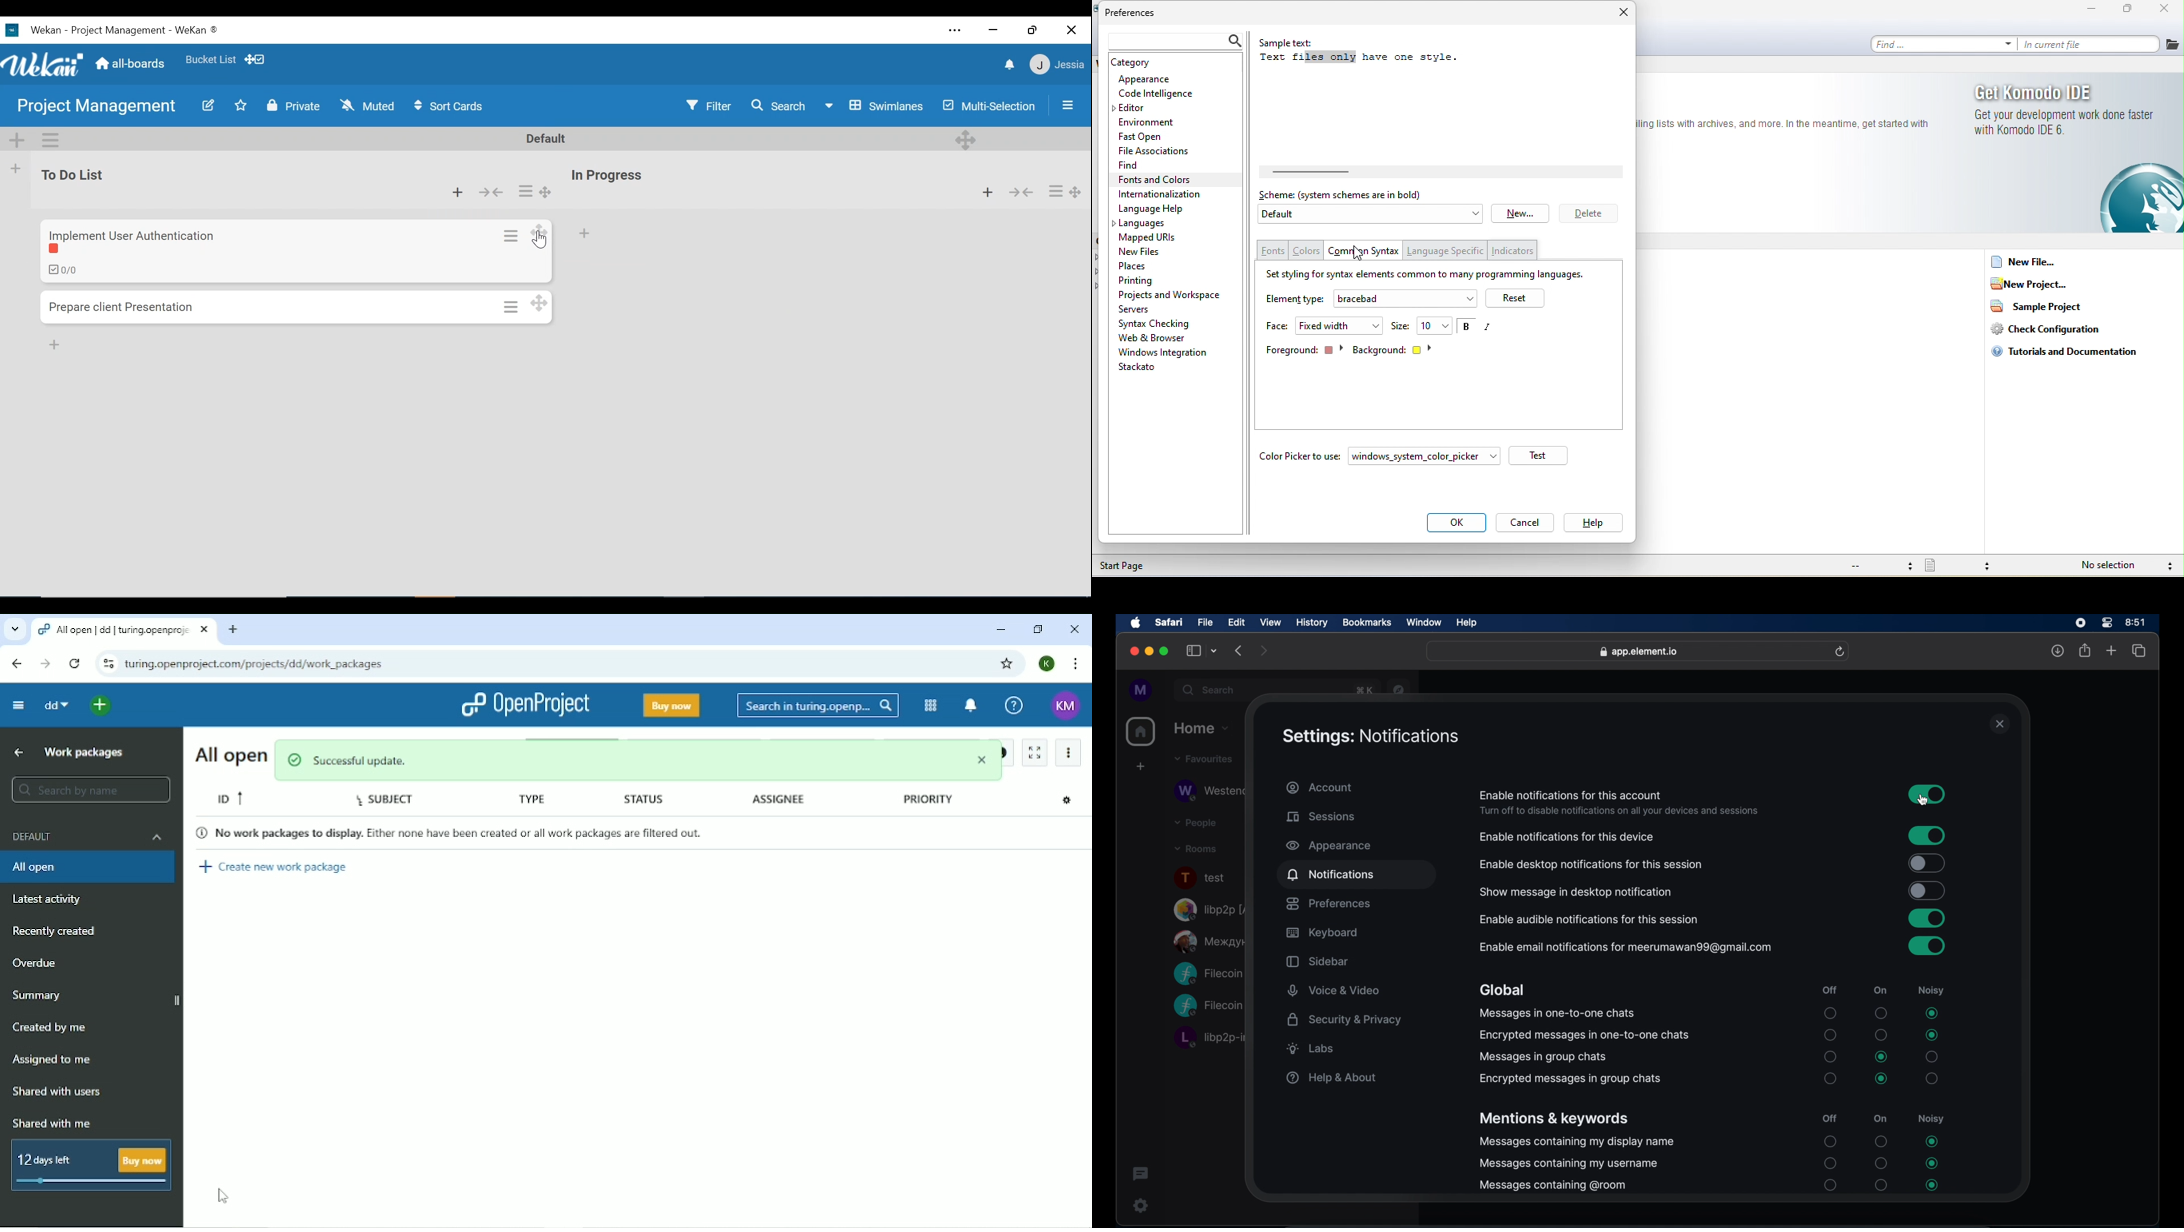 The width and height of the screenshot is (2184, 1232). Describe the element at coordinates (135, 233) in the screenshot. I see `implement user authentication` at that location.